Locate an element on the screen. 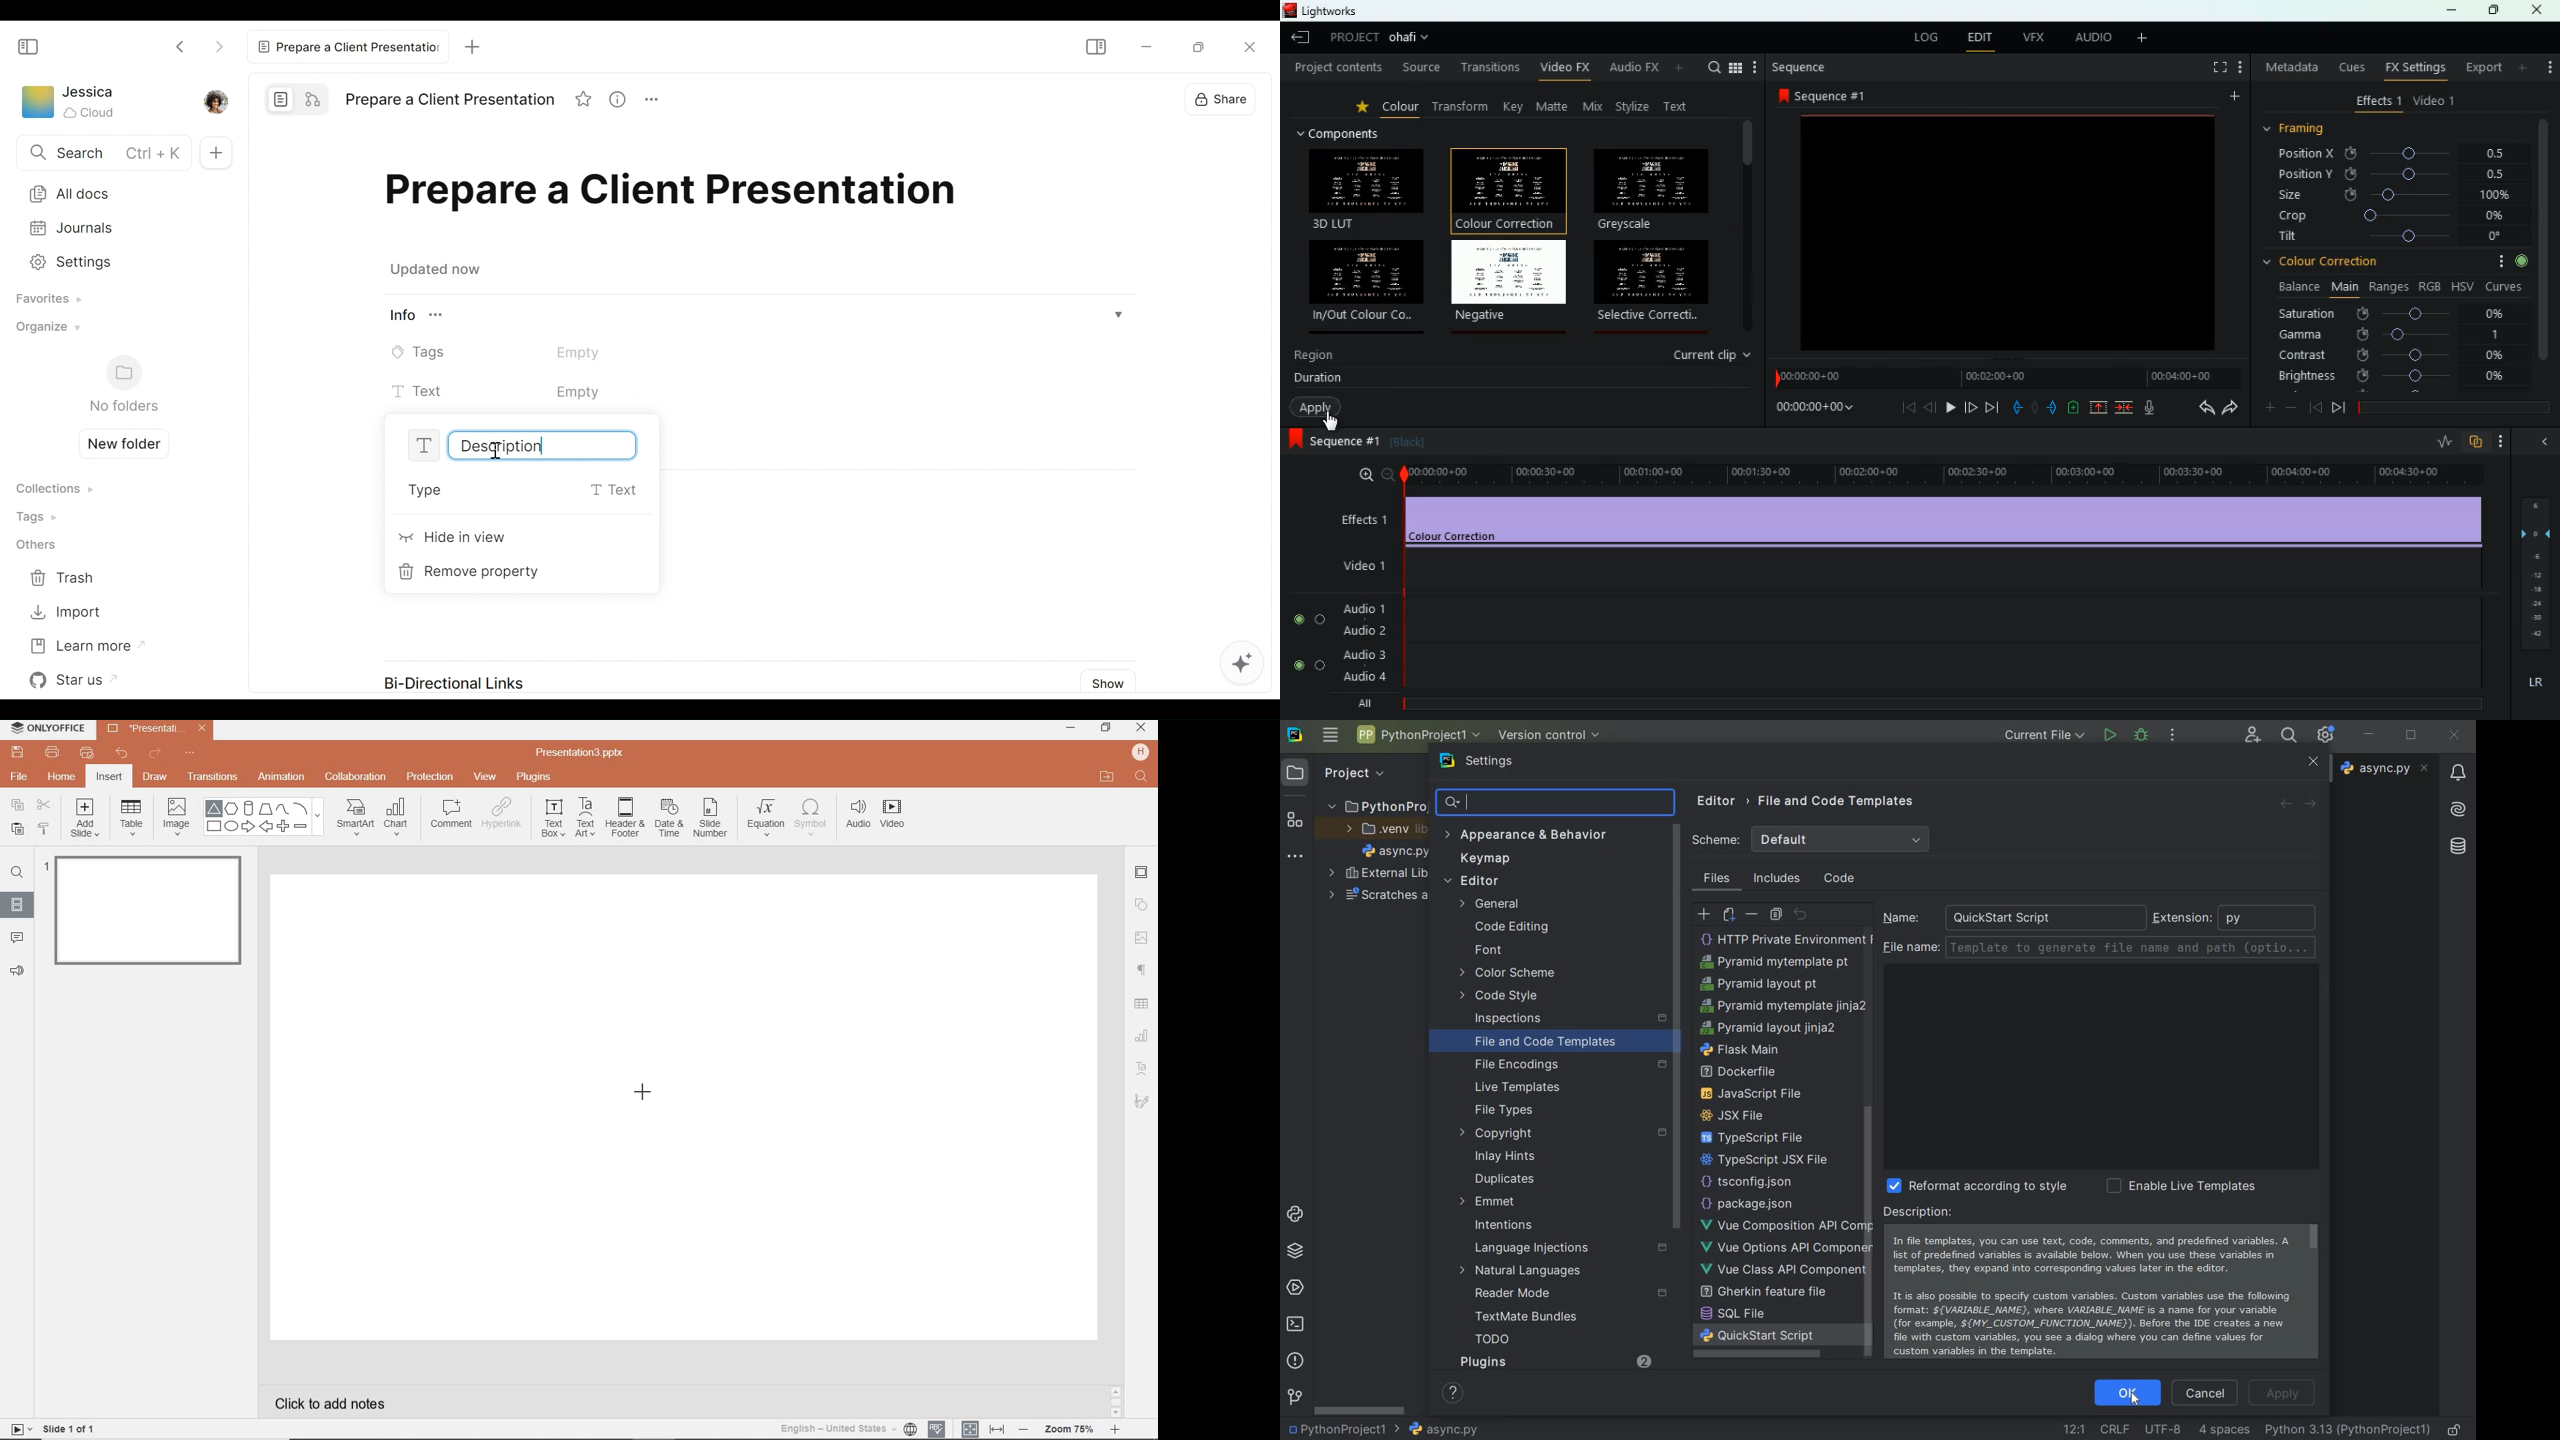 This screenshot has height=1456, width=2576. Folders is located at coordinates (123, 385).